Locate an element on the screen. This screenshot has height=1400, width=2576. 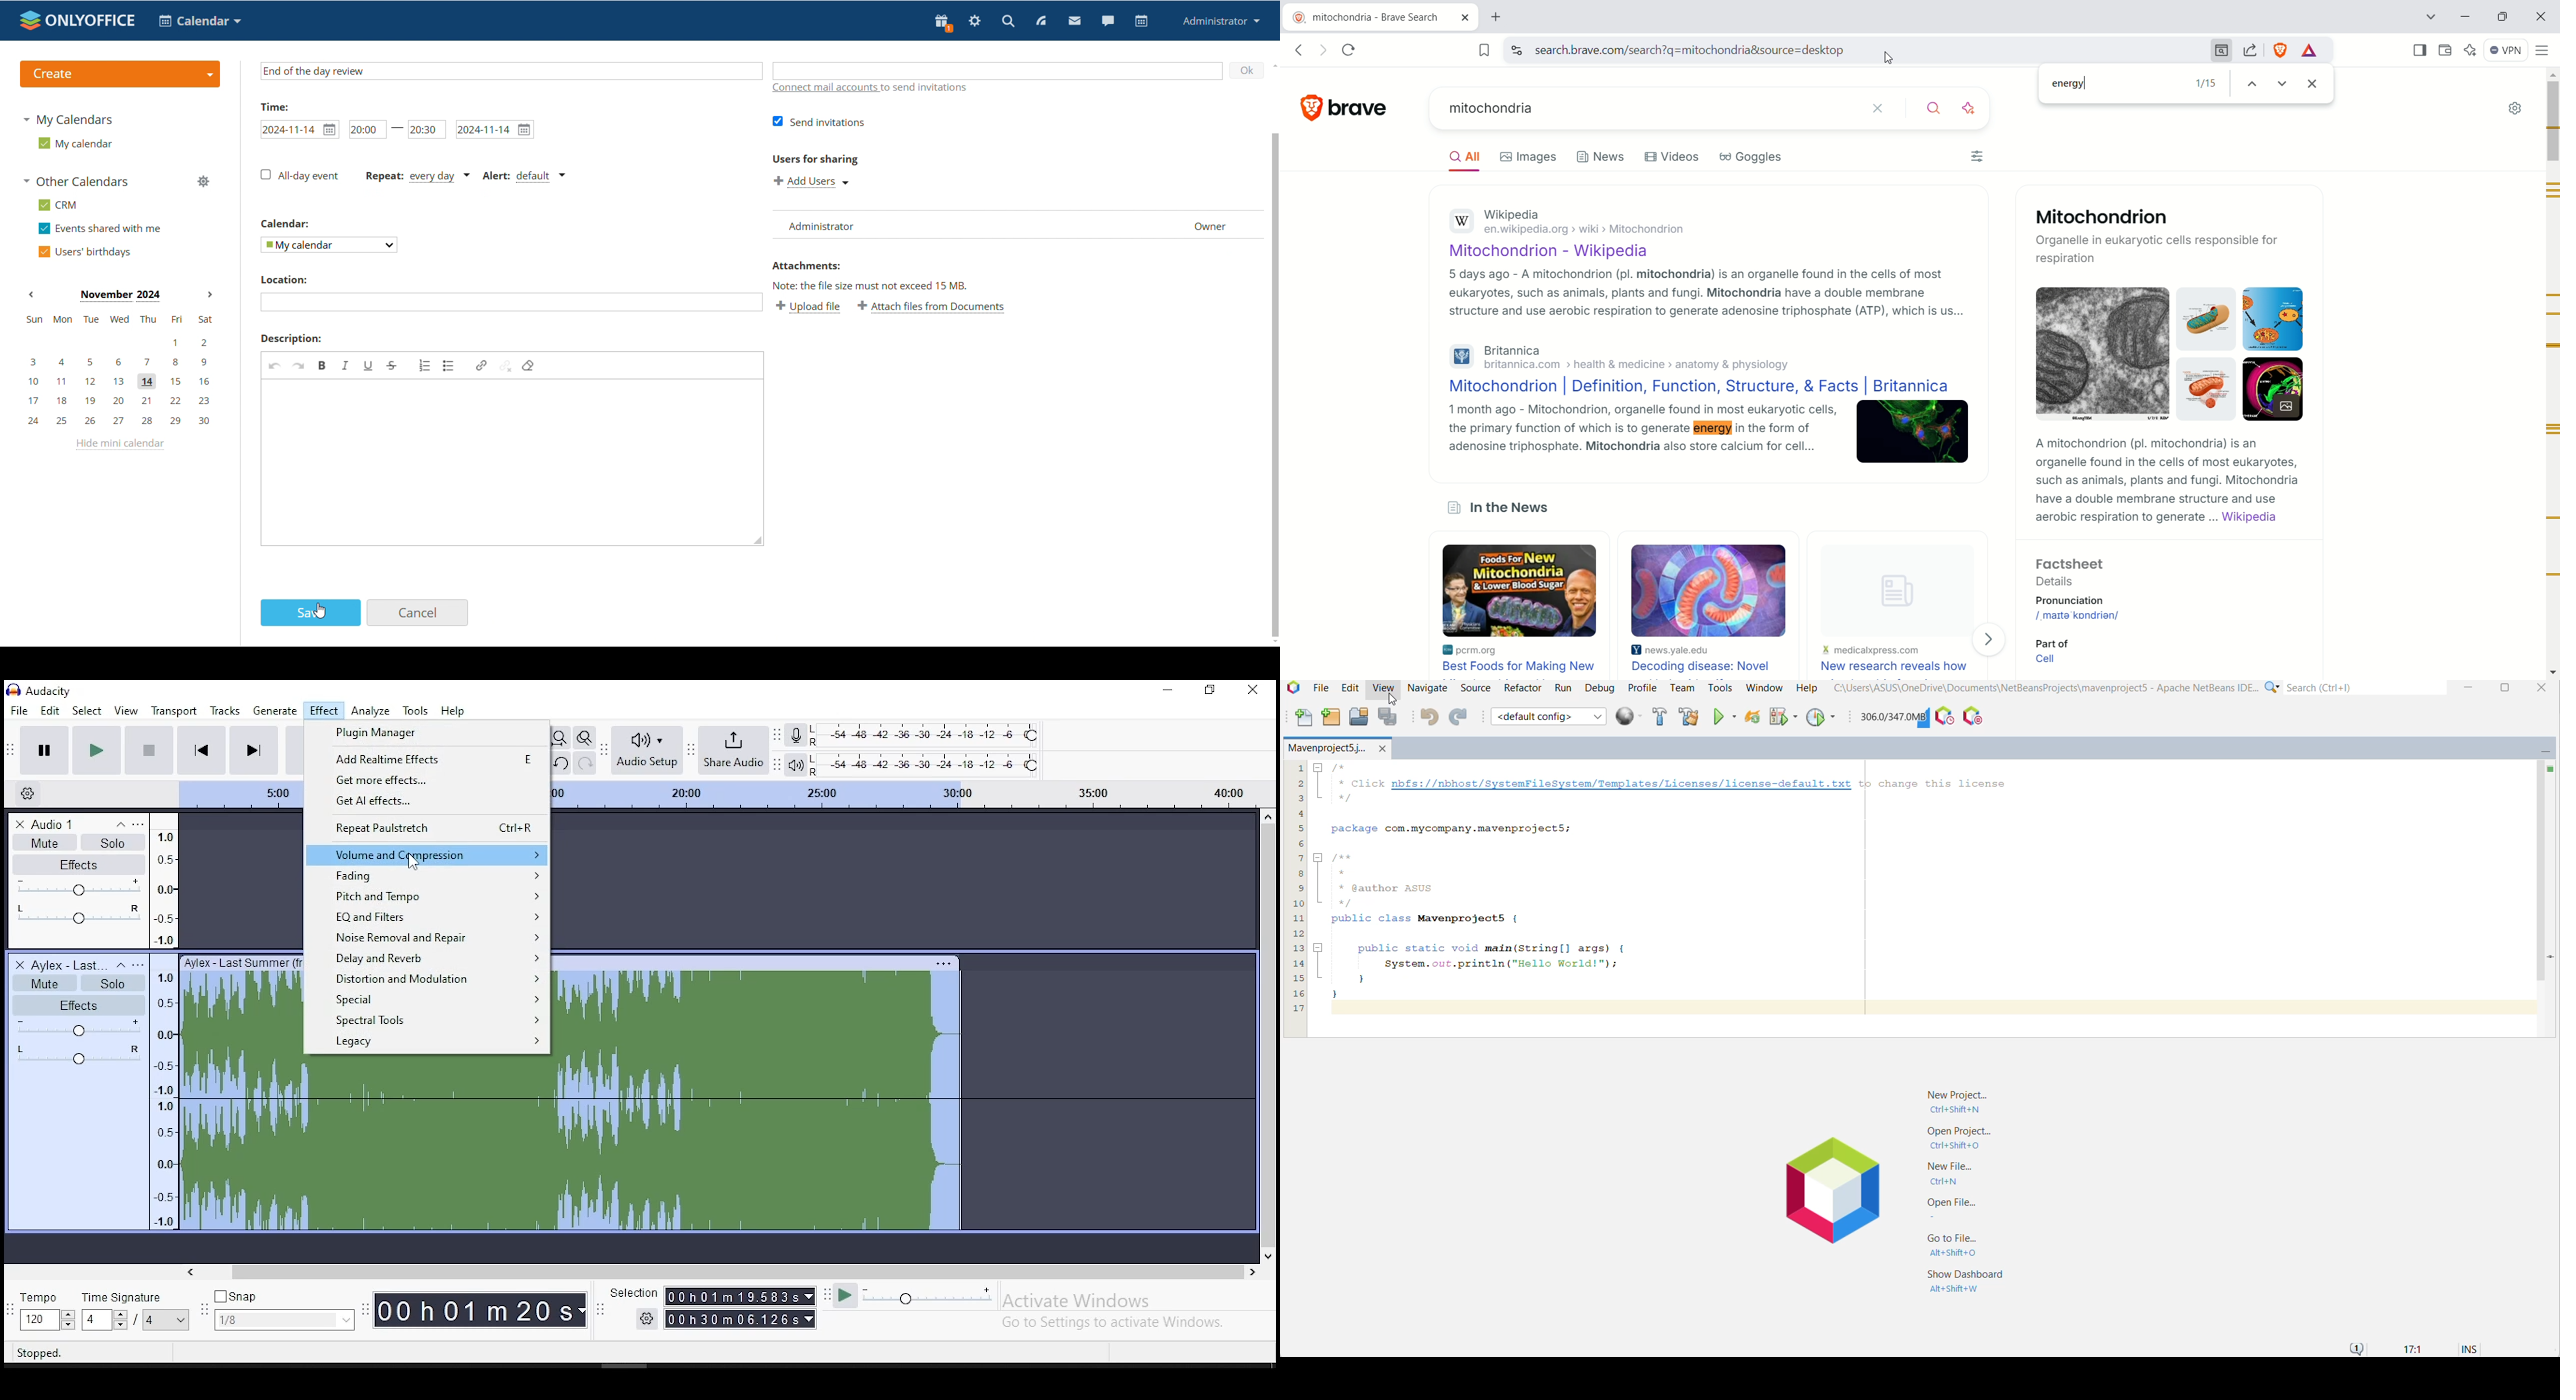
cursor is located at coordinates (320, 611).